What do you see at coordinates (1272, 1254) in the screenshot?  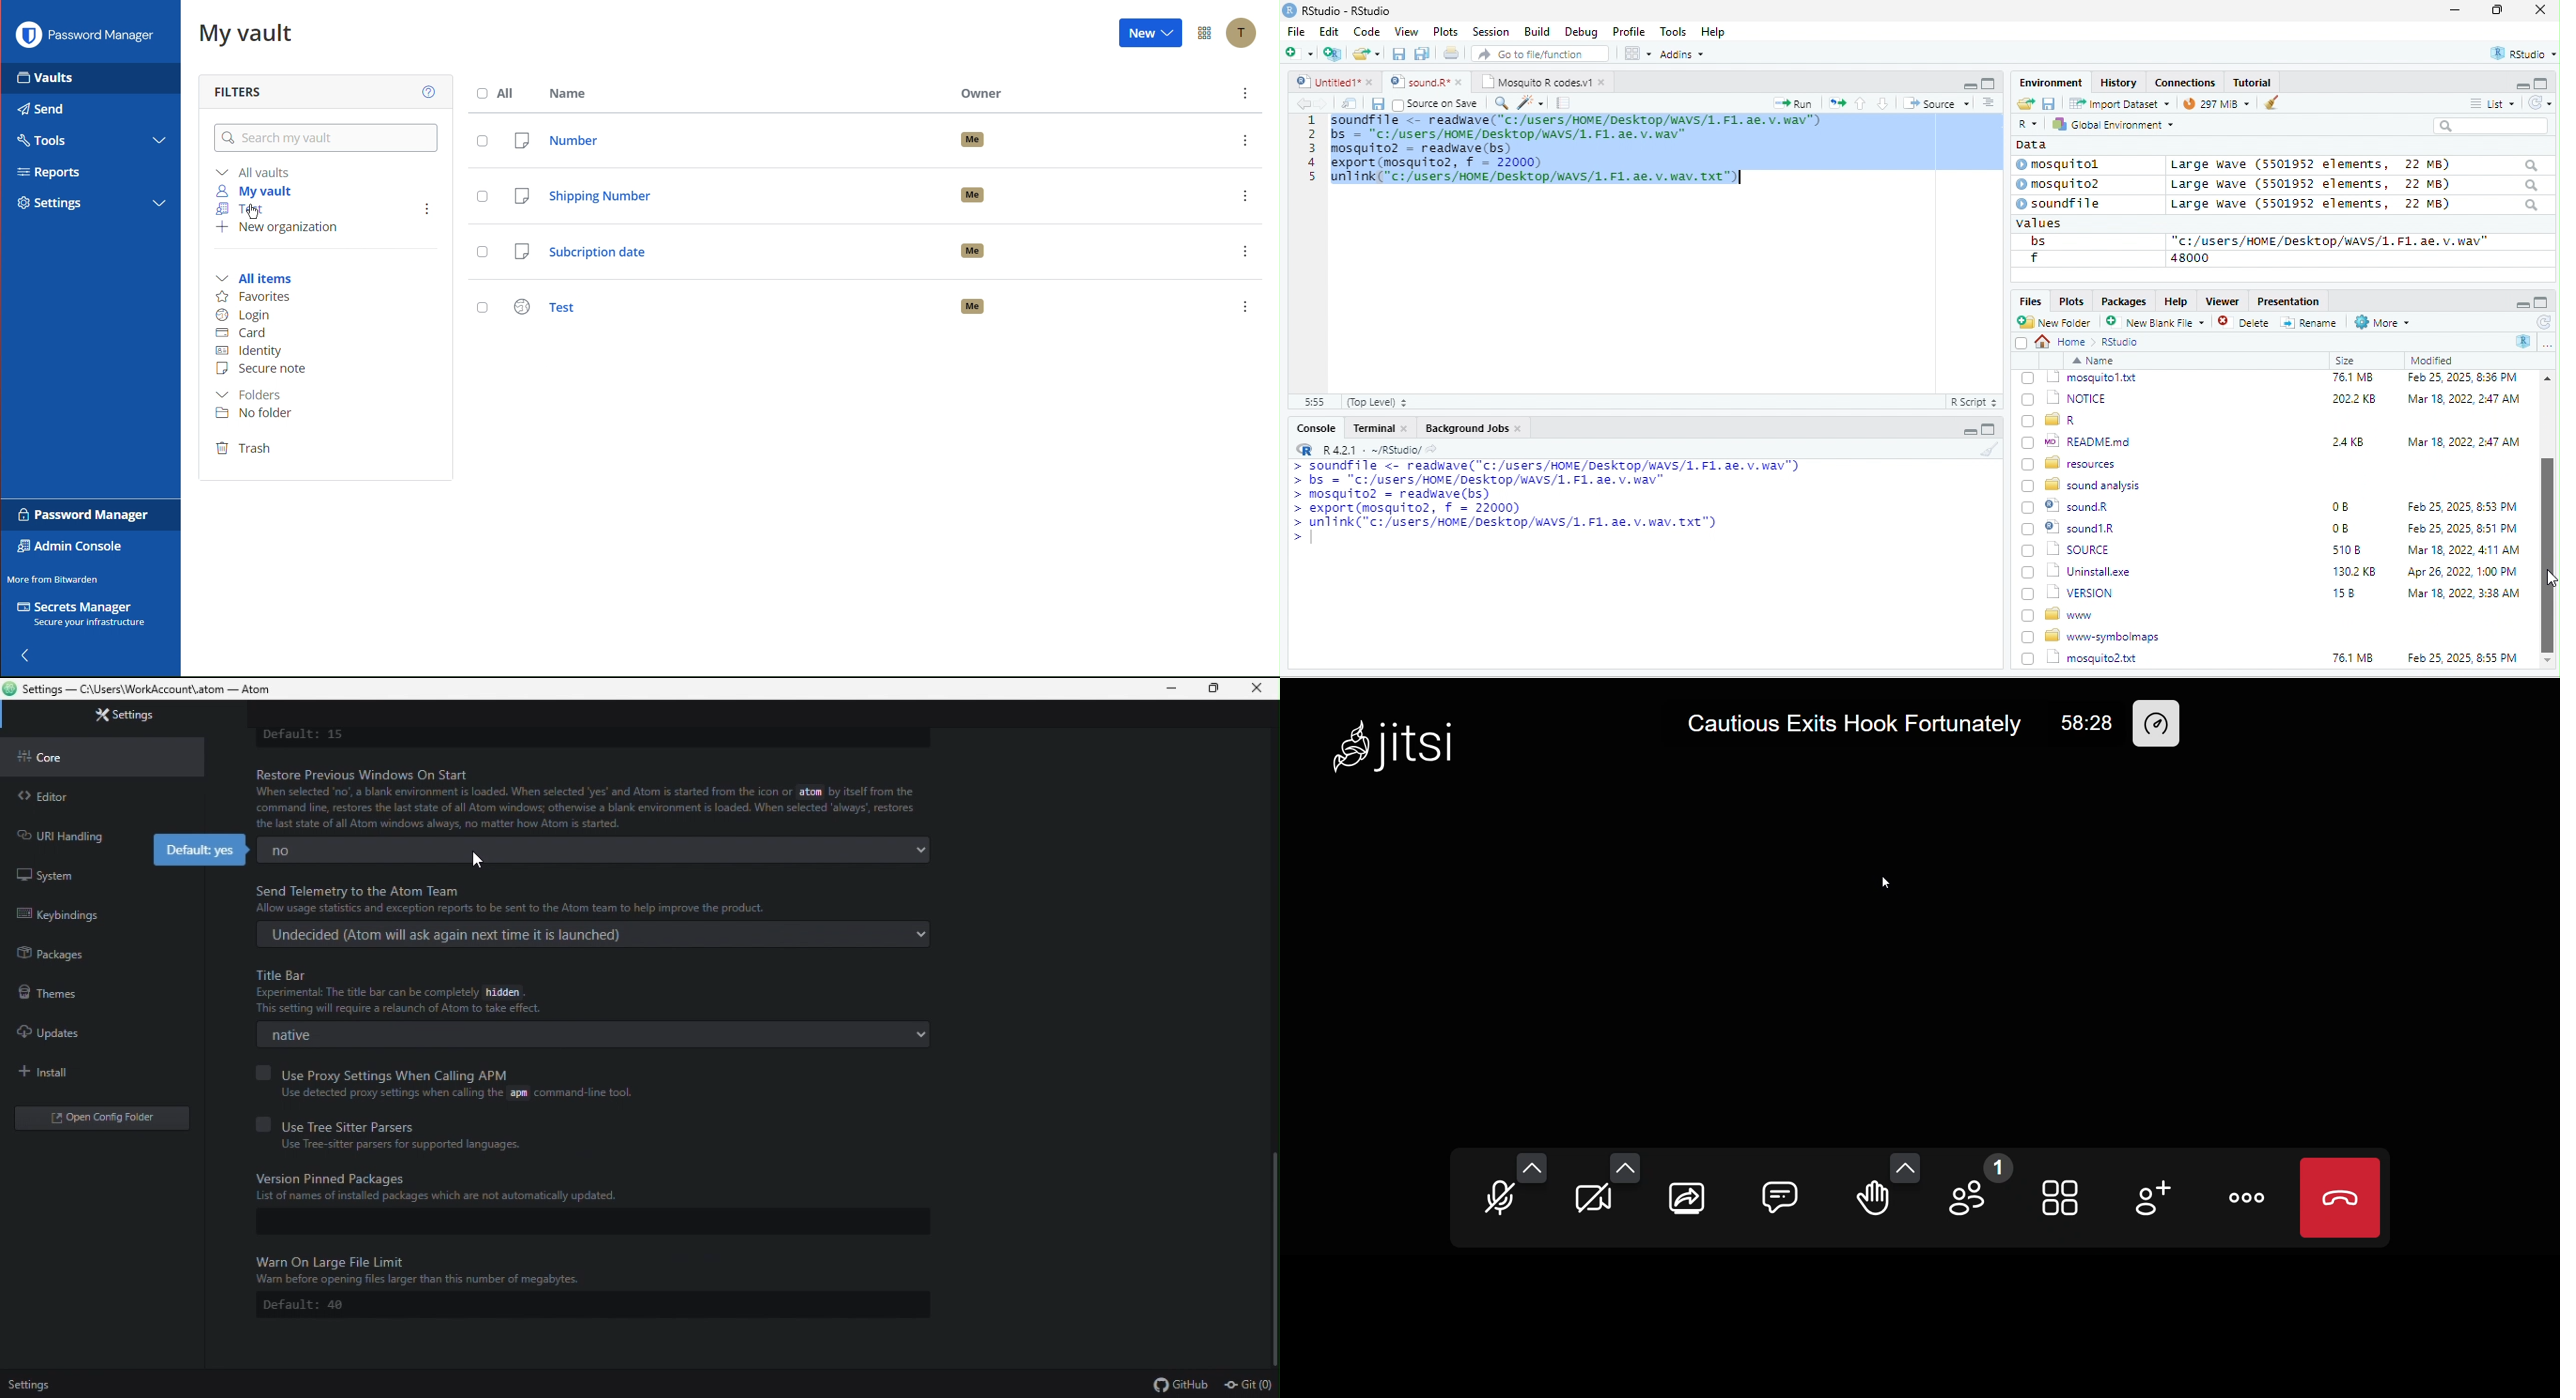 I see `Scroll bar` at bounding box center [1272, 1254].